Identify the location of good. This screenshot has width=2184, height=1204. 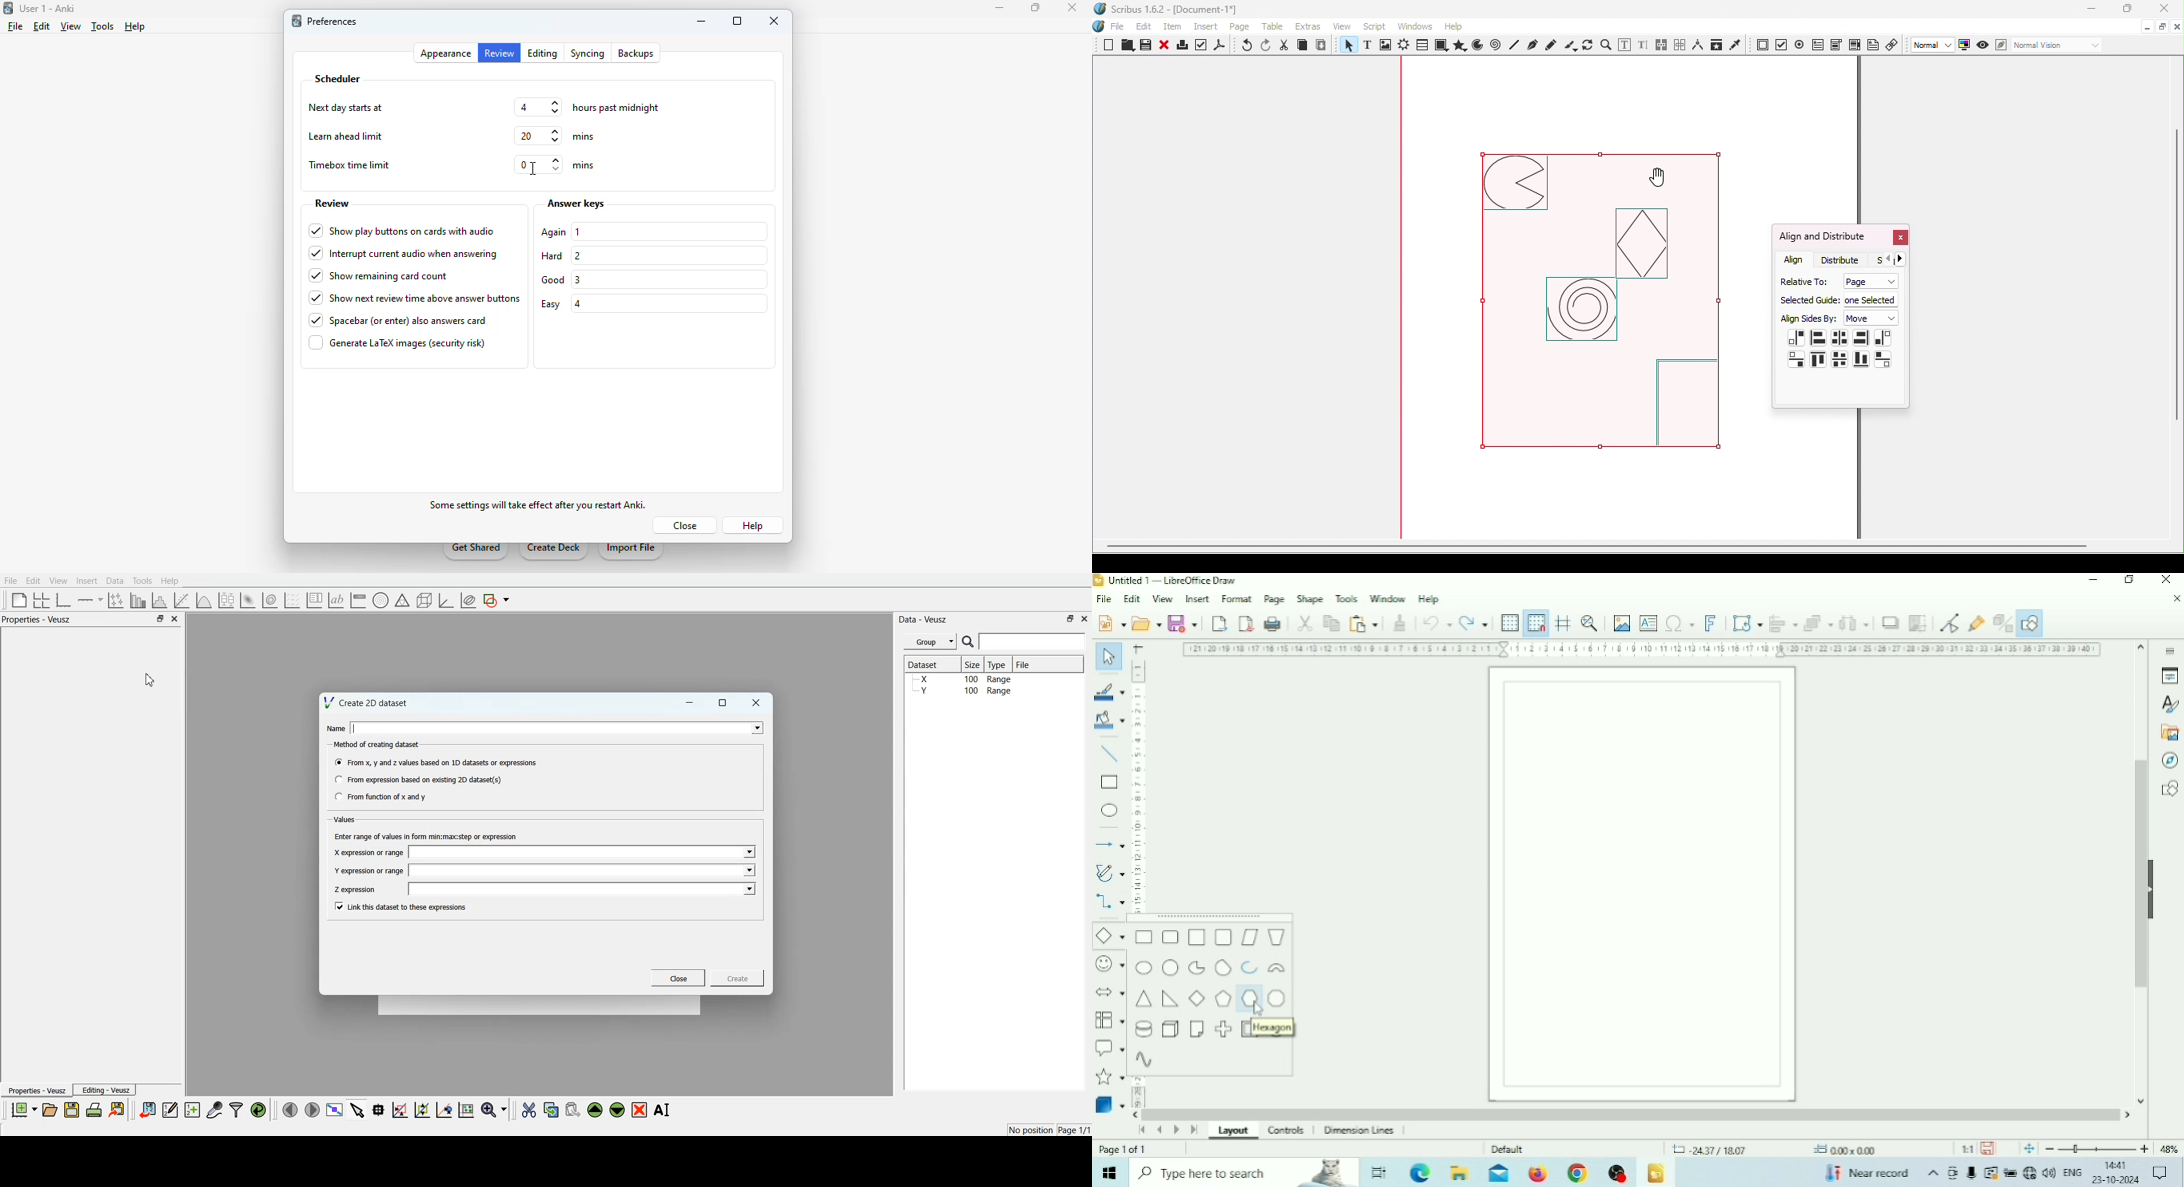
(554, 280).